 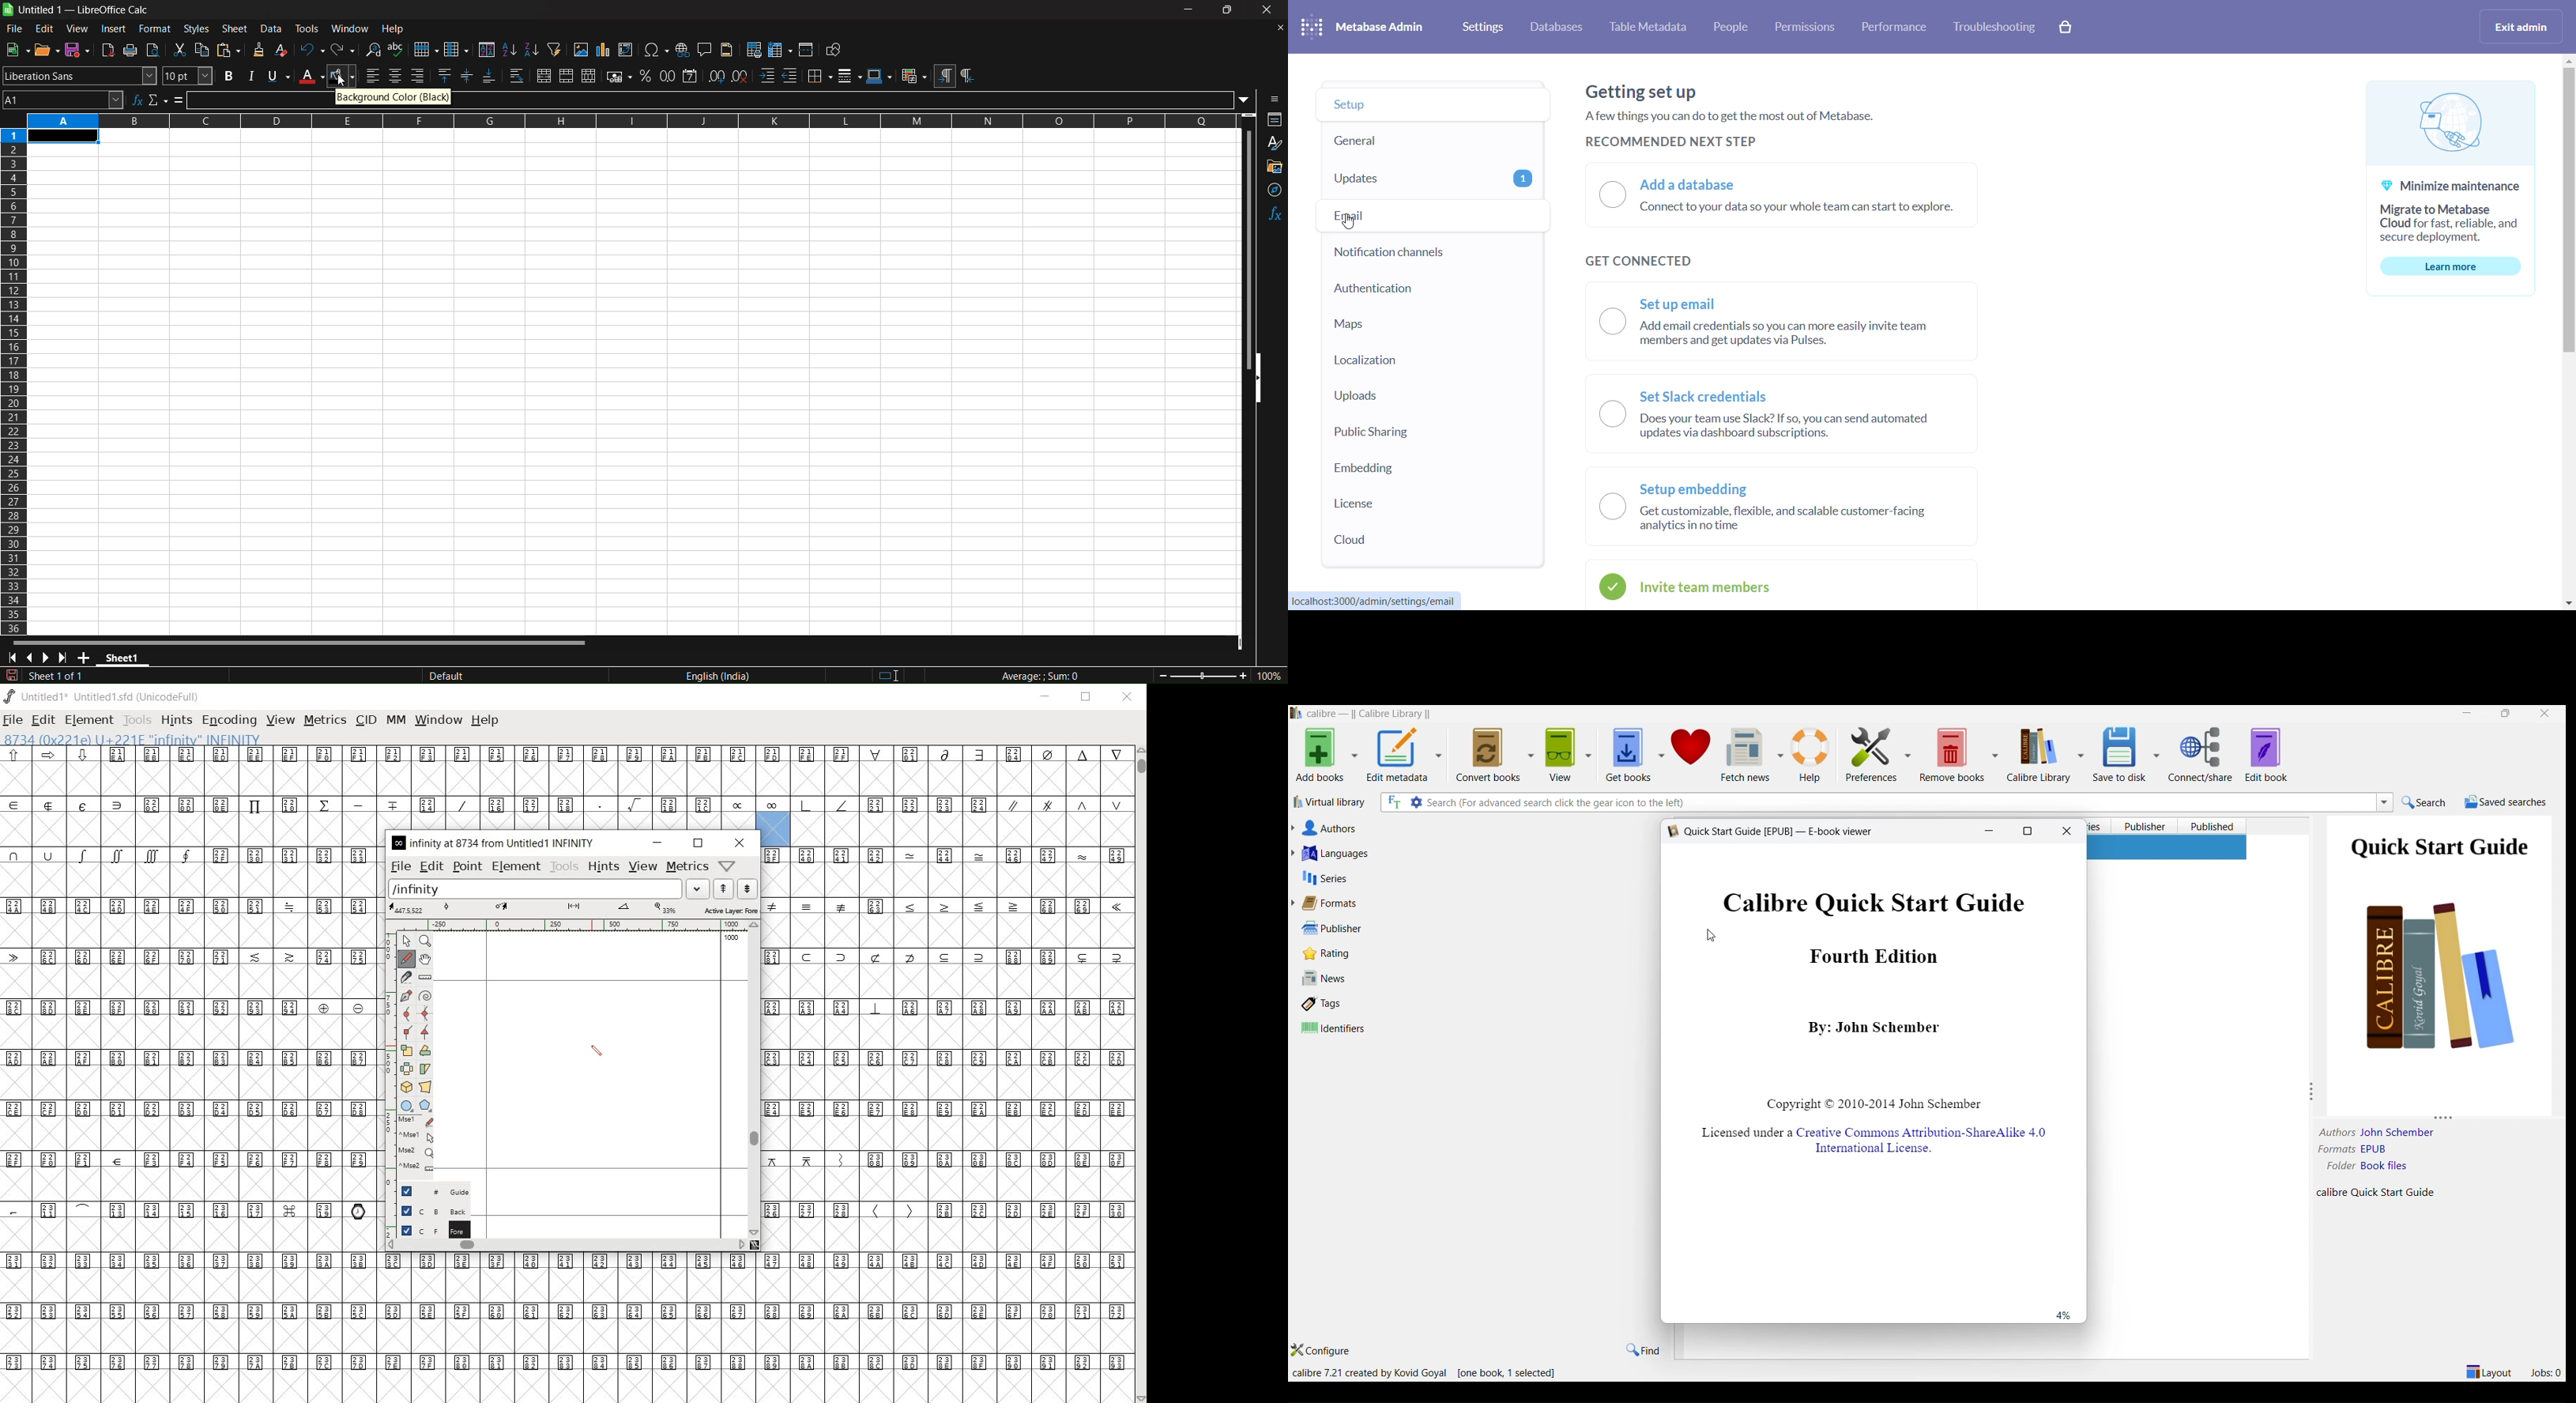 I want to click on calibre library, so click(x=2038, y=755).